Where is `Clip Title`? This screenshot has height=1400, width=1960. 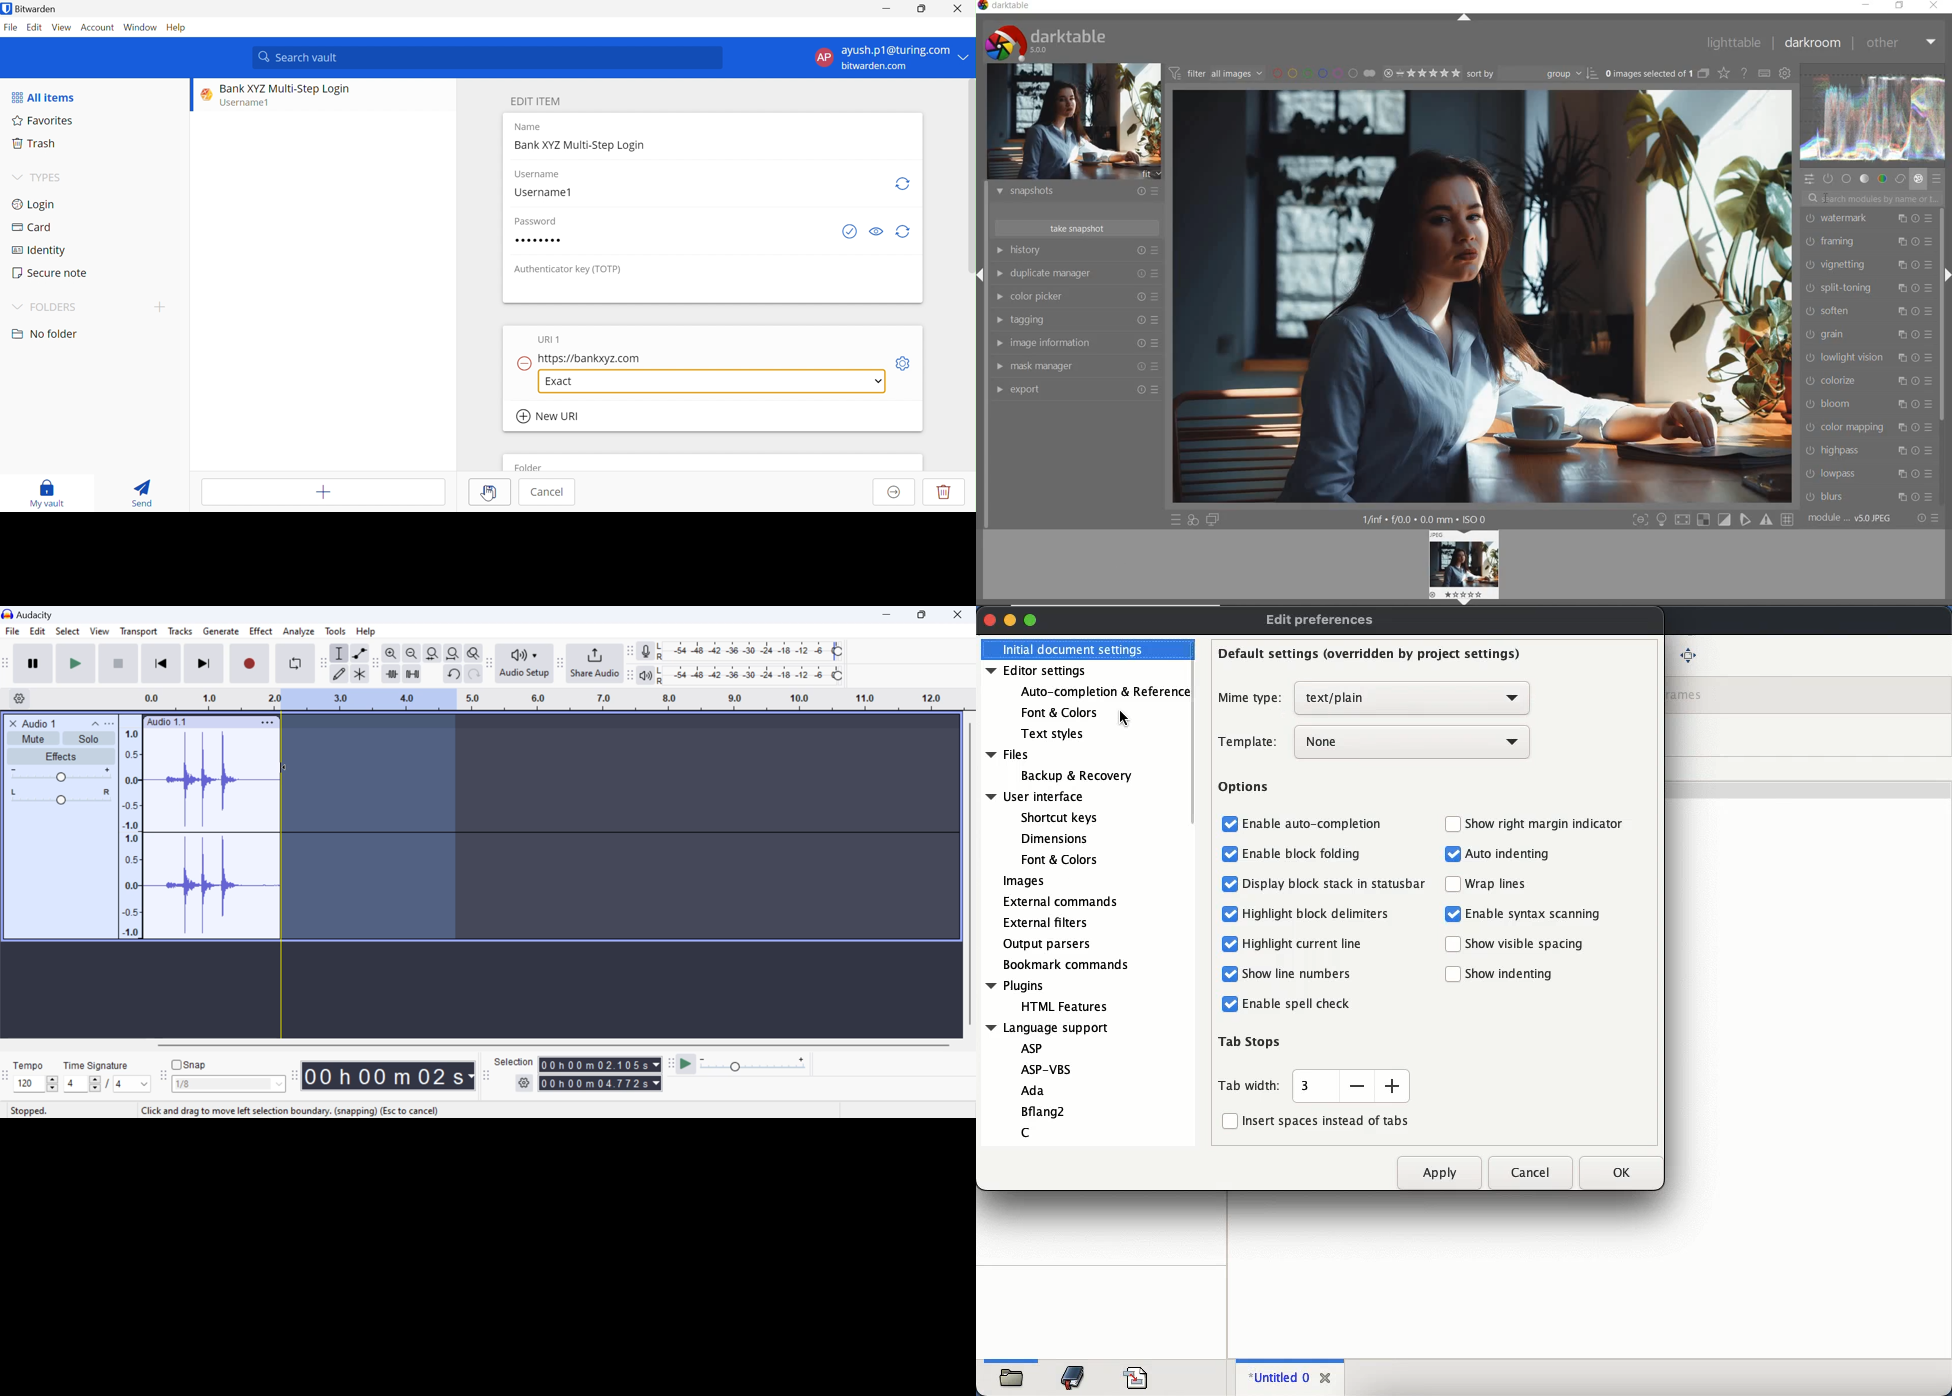
Clip Title is located at coordinates (44, 723).